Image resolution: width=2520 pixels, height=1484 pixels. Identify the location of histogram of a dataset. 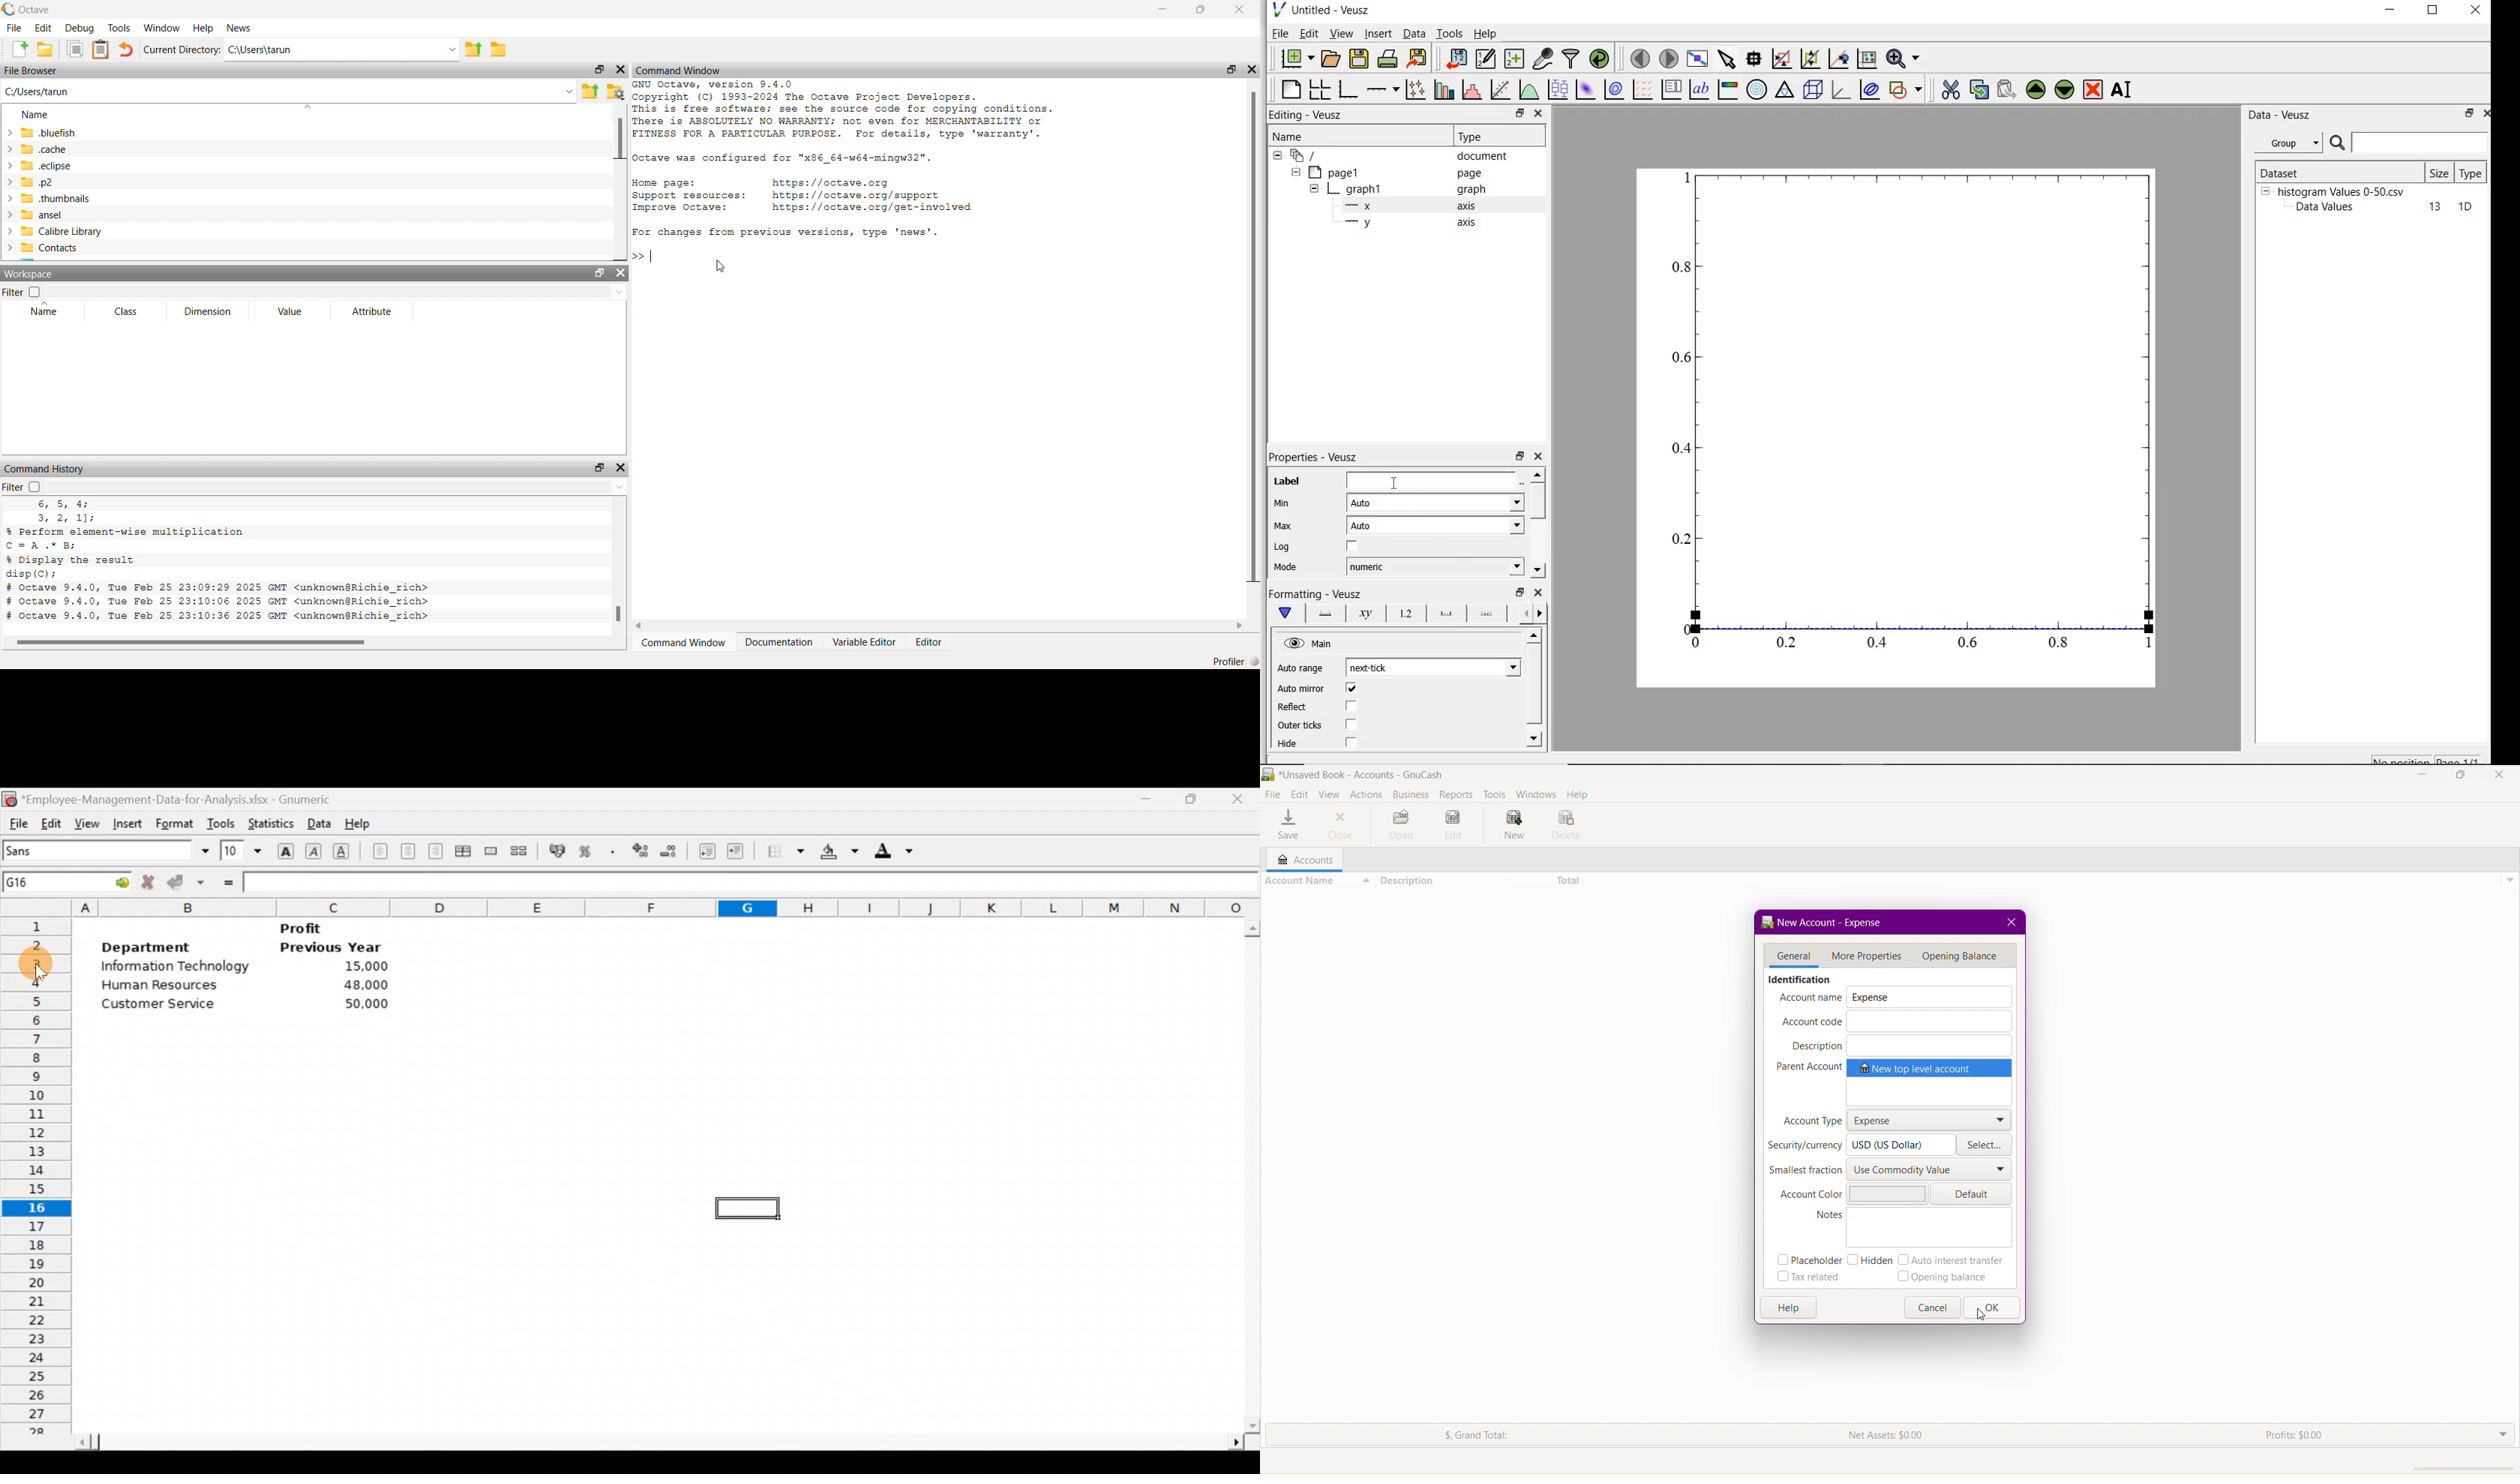
(1471, 90).